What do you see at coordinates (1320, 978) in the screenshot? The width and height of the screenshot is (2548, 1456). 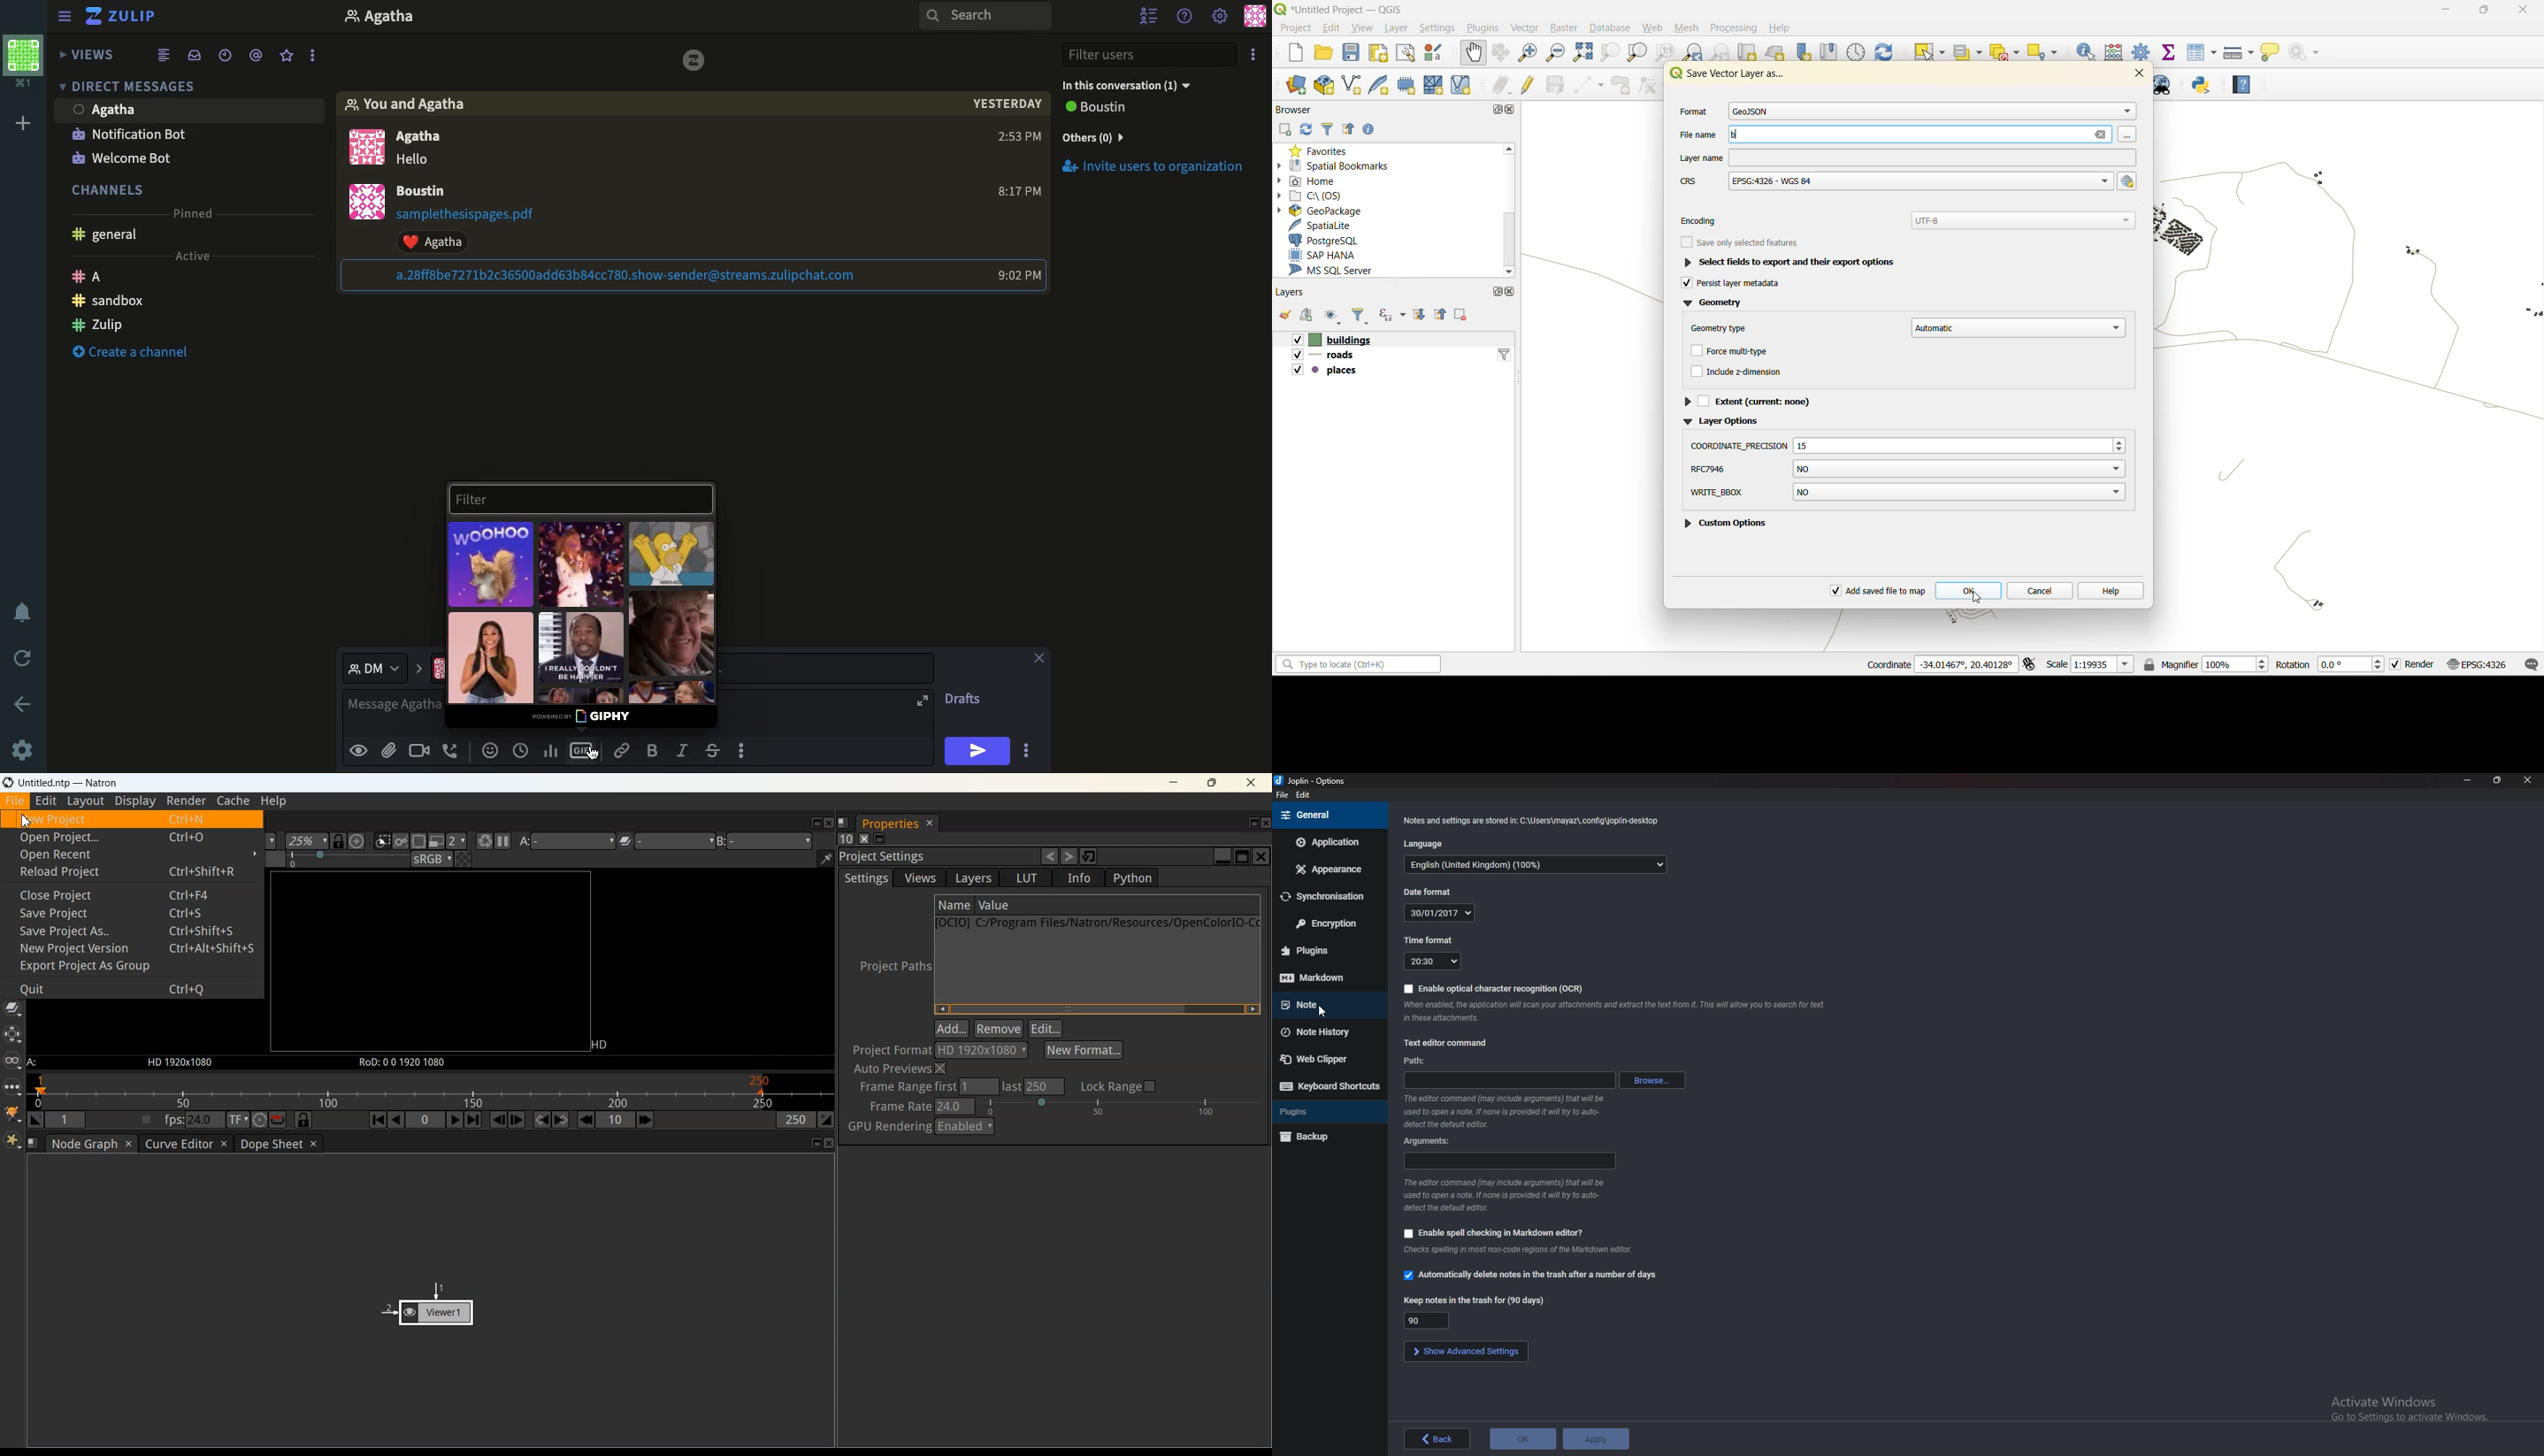 I see `mark down` at bounding box center [1320, 978].